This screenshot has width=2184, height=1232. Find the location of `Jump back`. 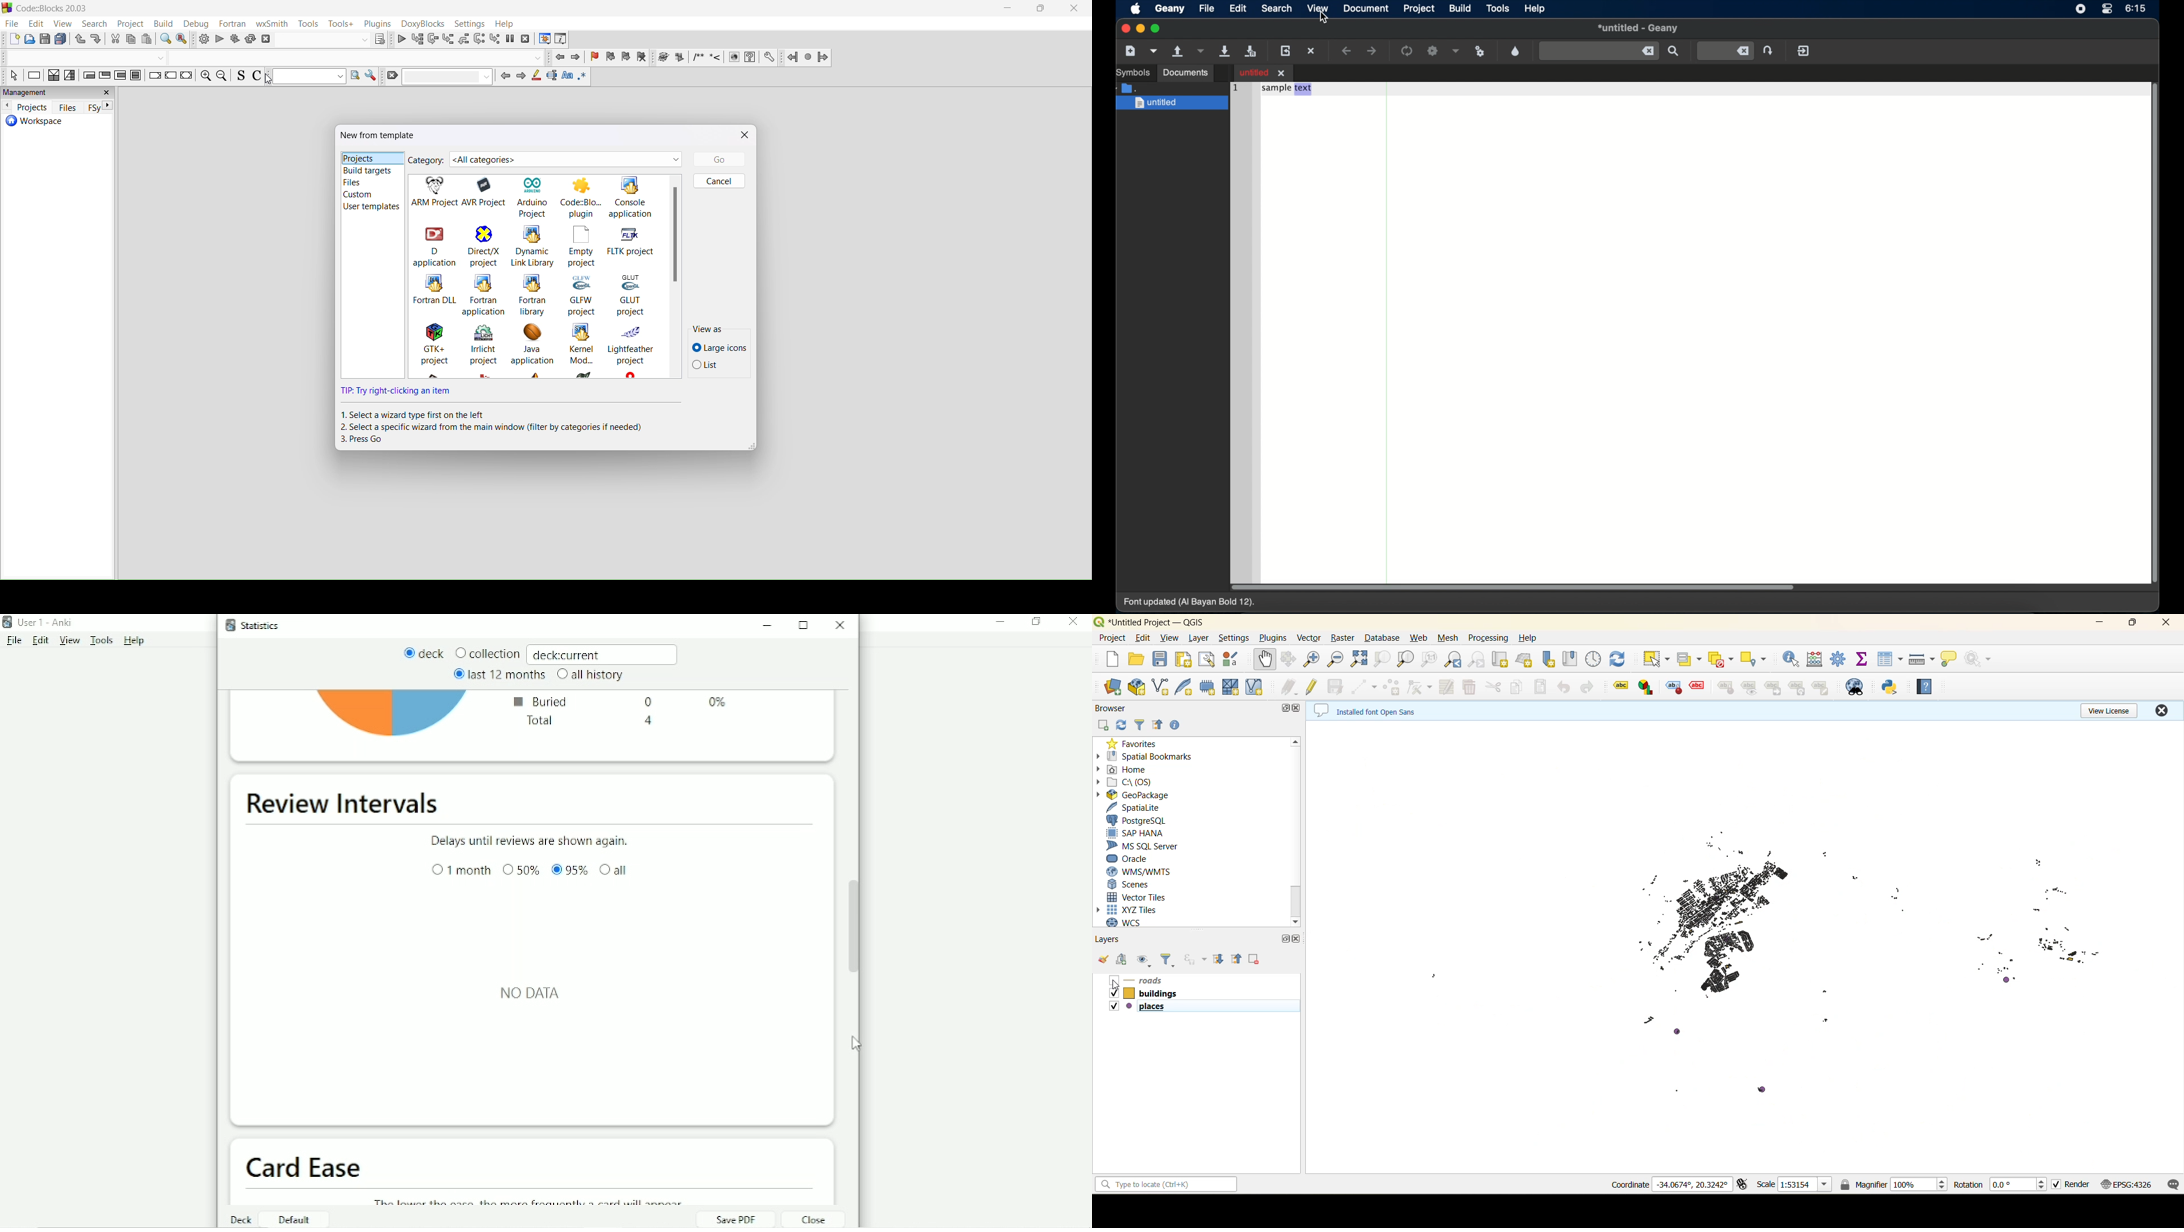

Jump back is located at coordinates (792, 56).